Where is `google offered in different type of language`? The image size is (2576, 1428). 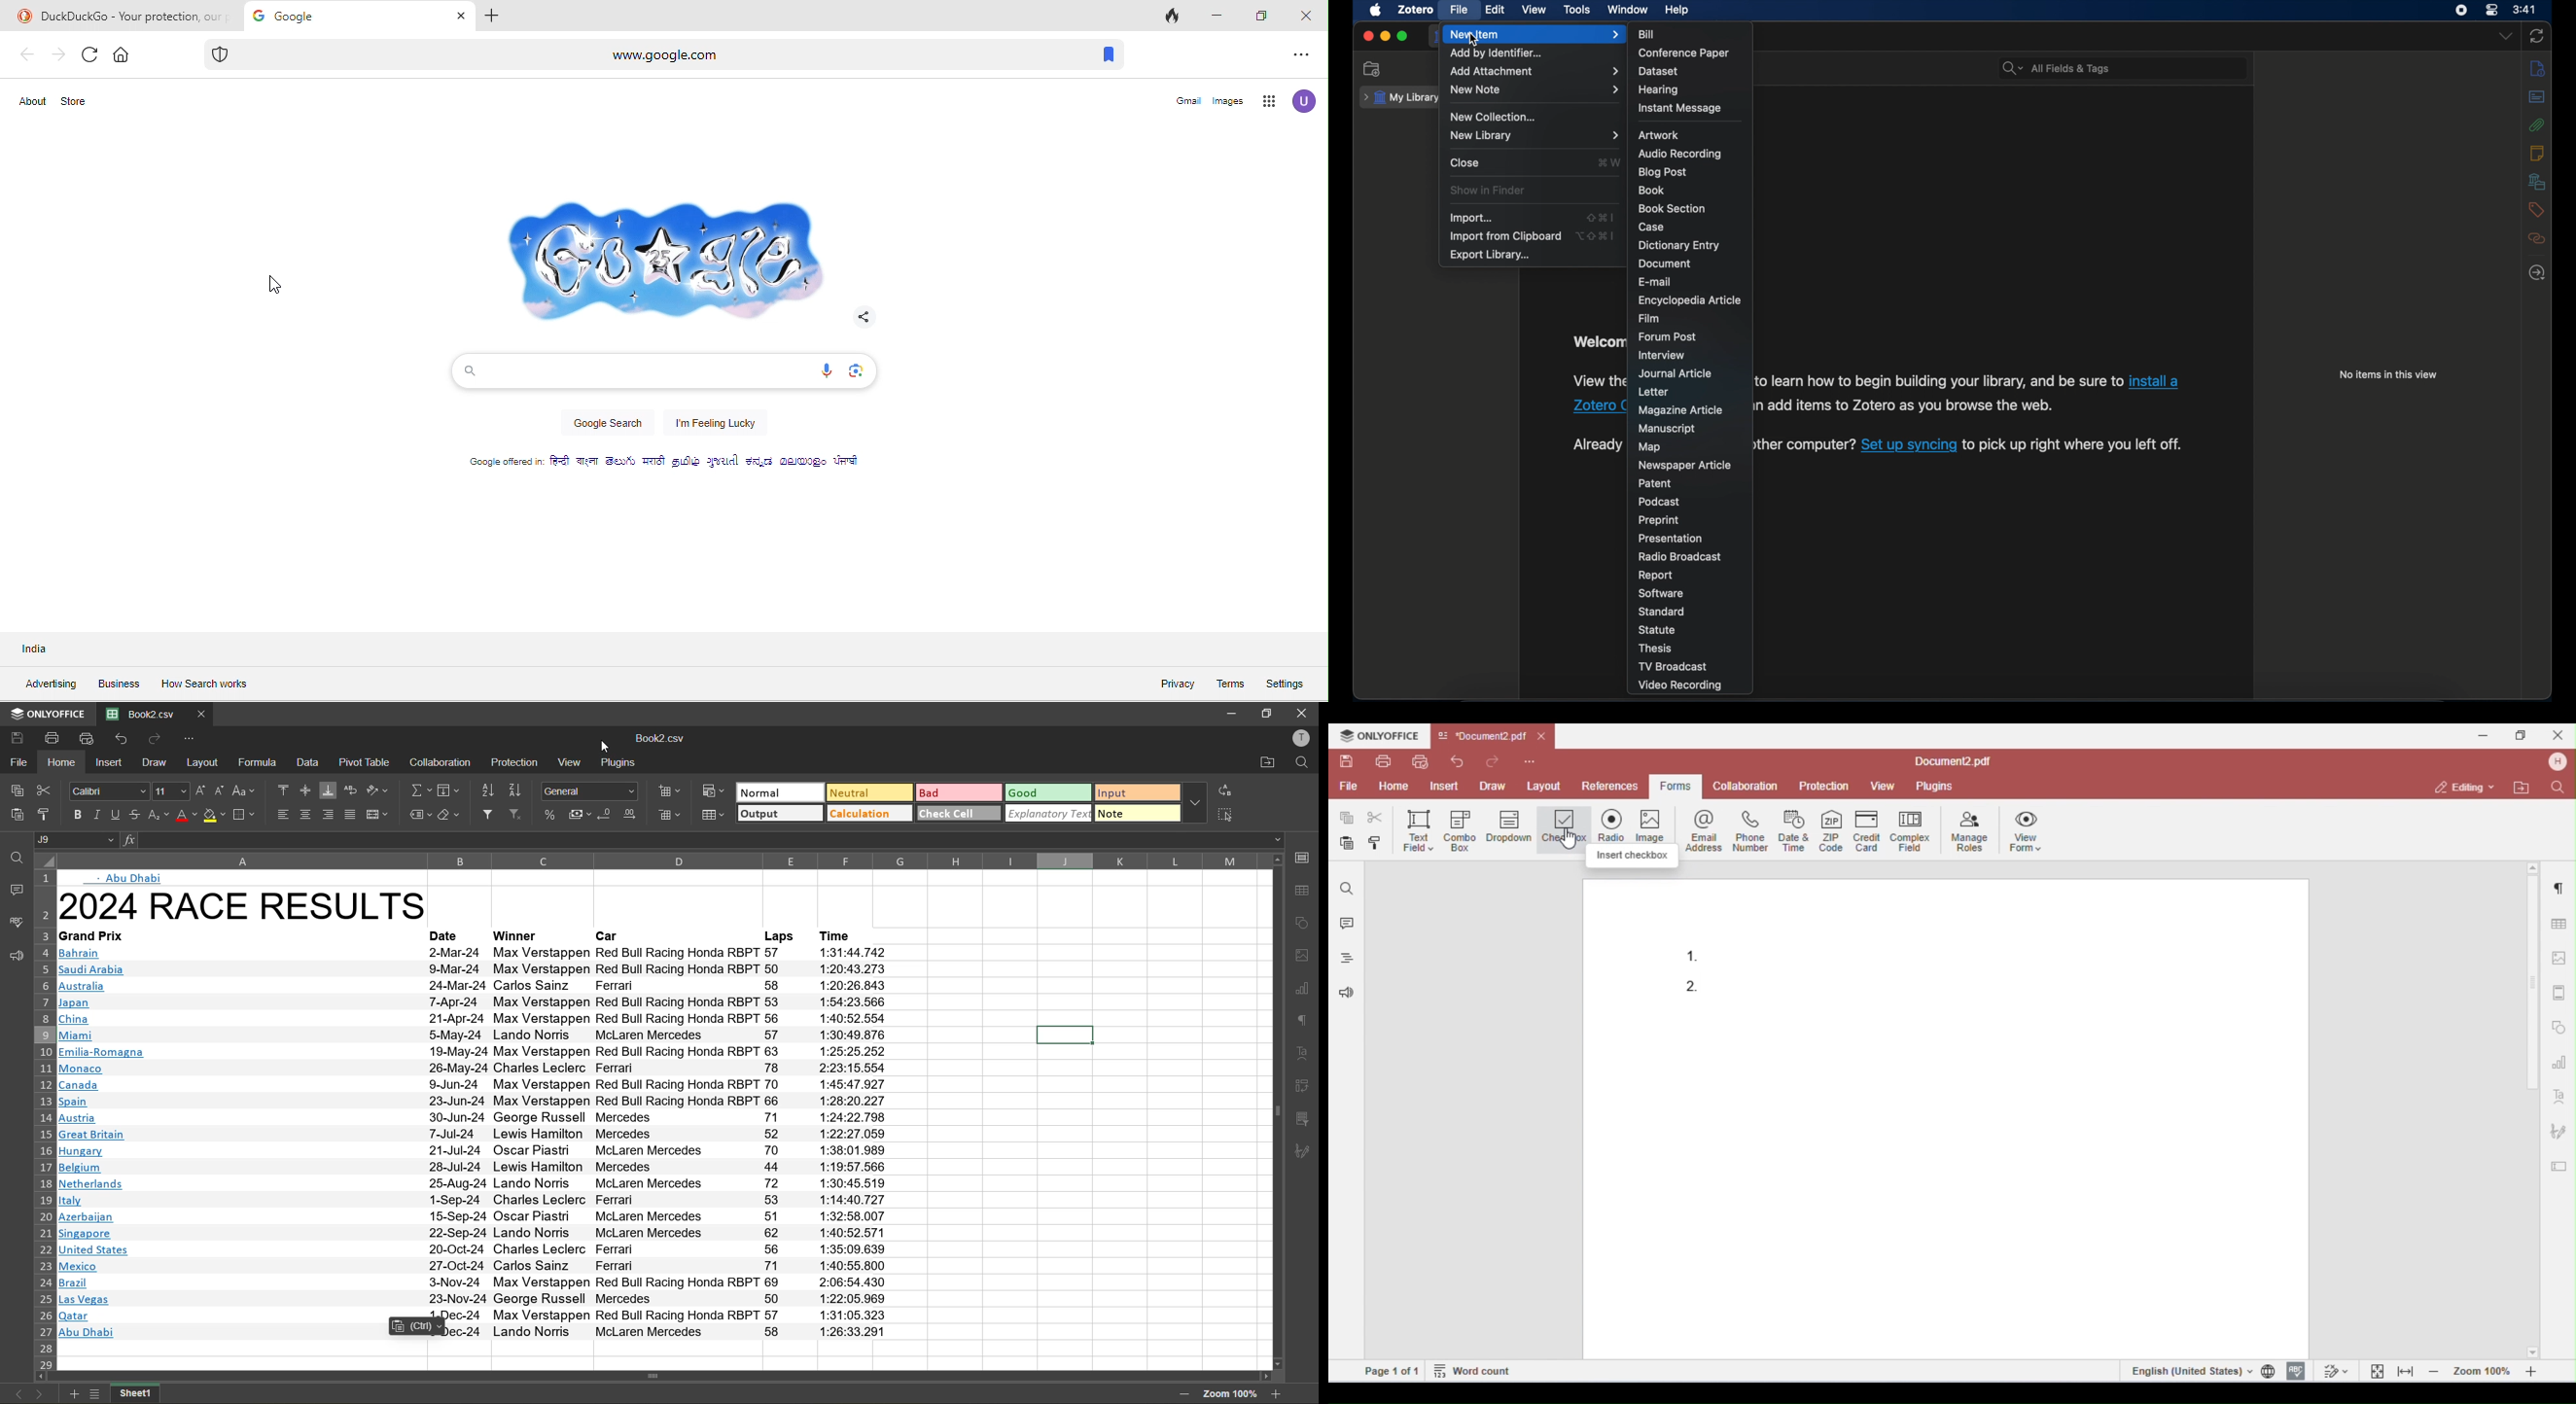 google offered in different type of language is located at coordinates (676, 466).